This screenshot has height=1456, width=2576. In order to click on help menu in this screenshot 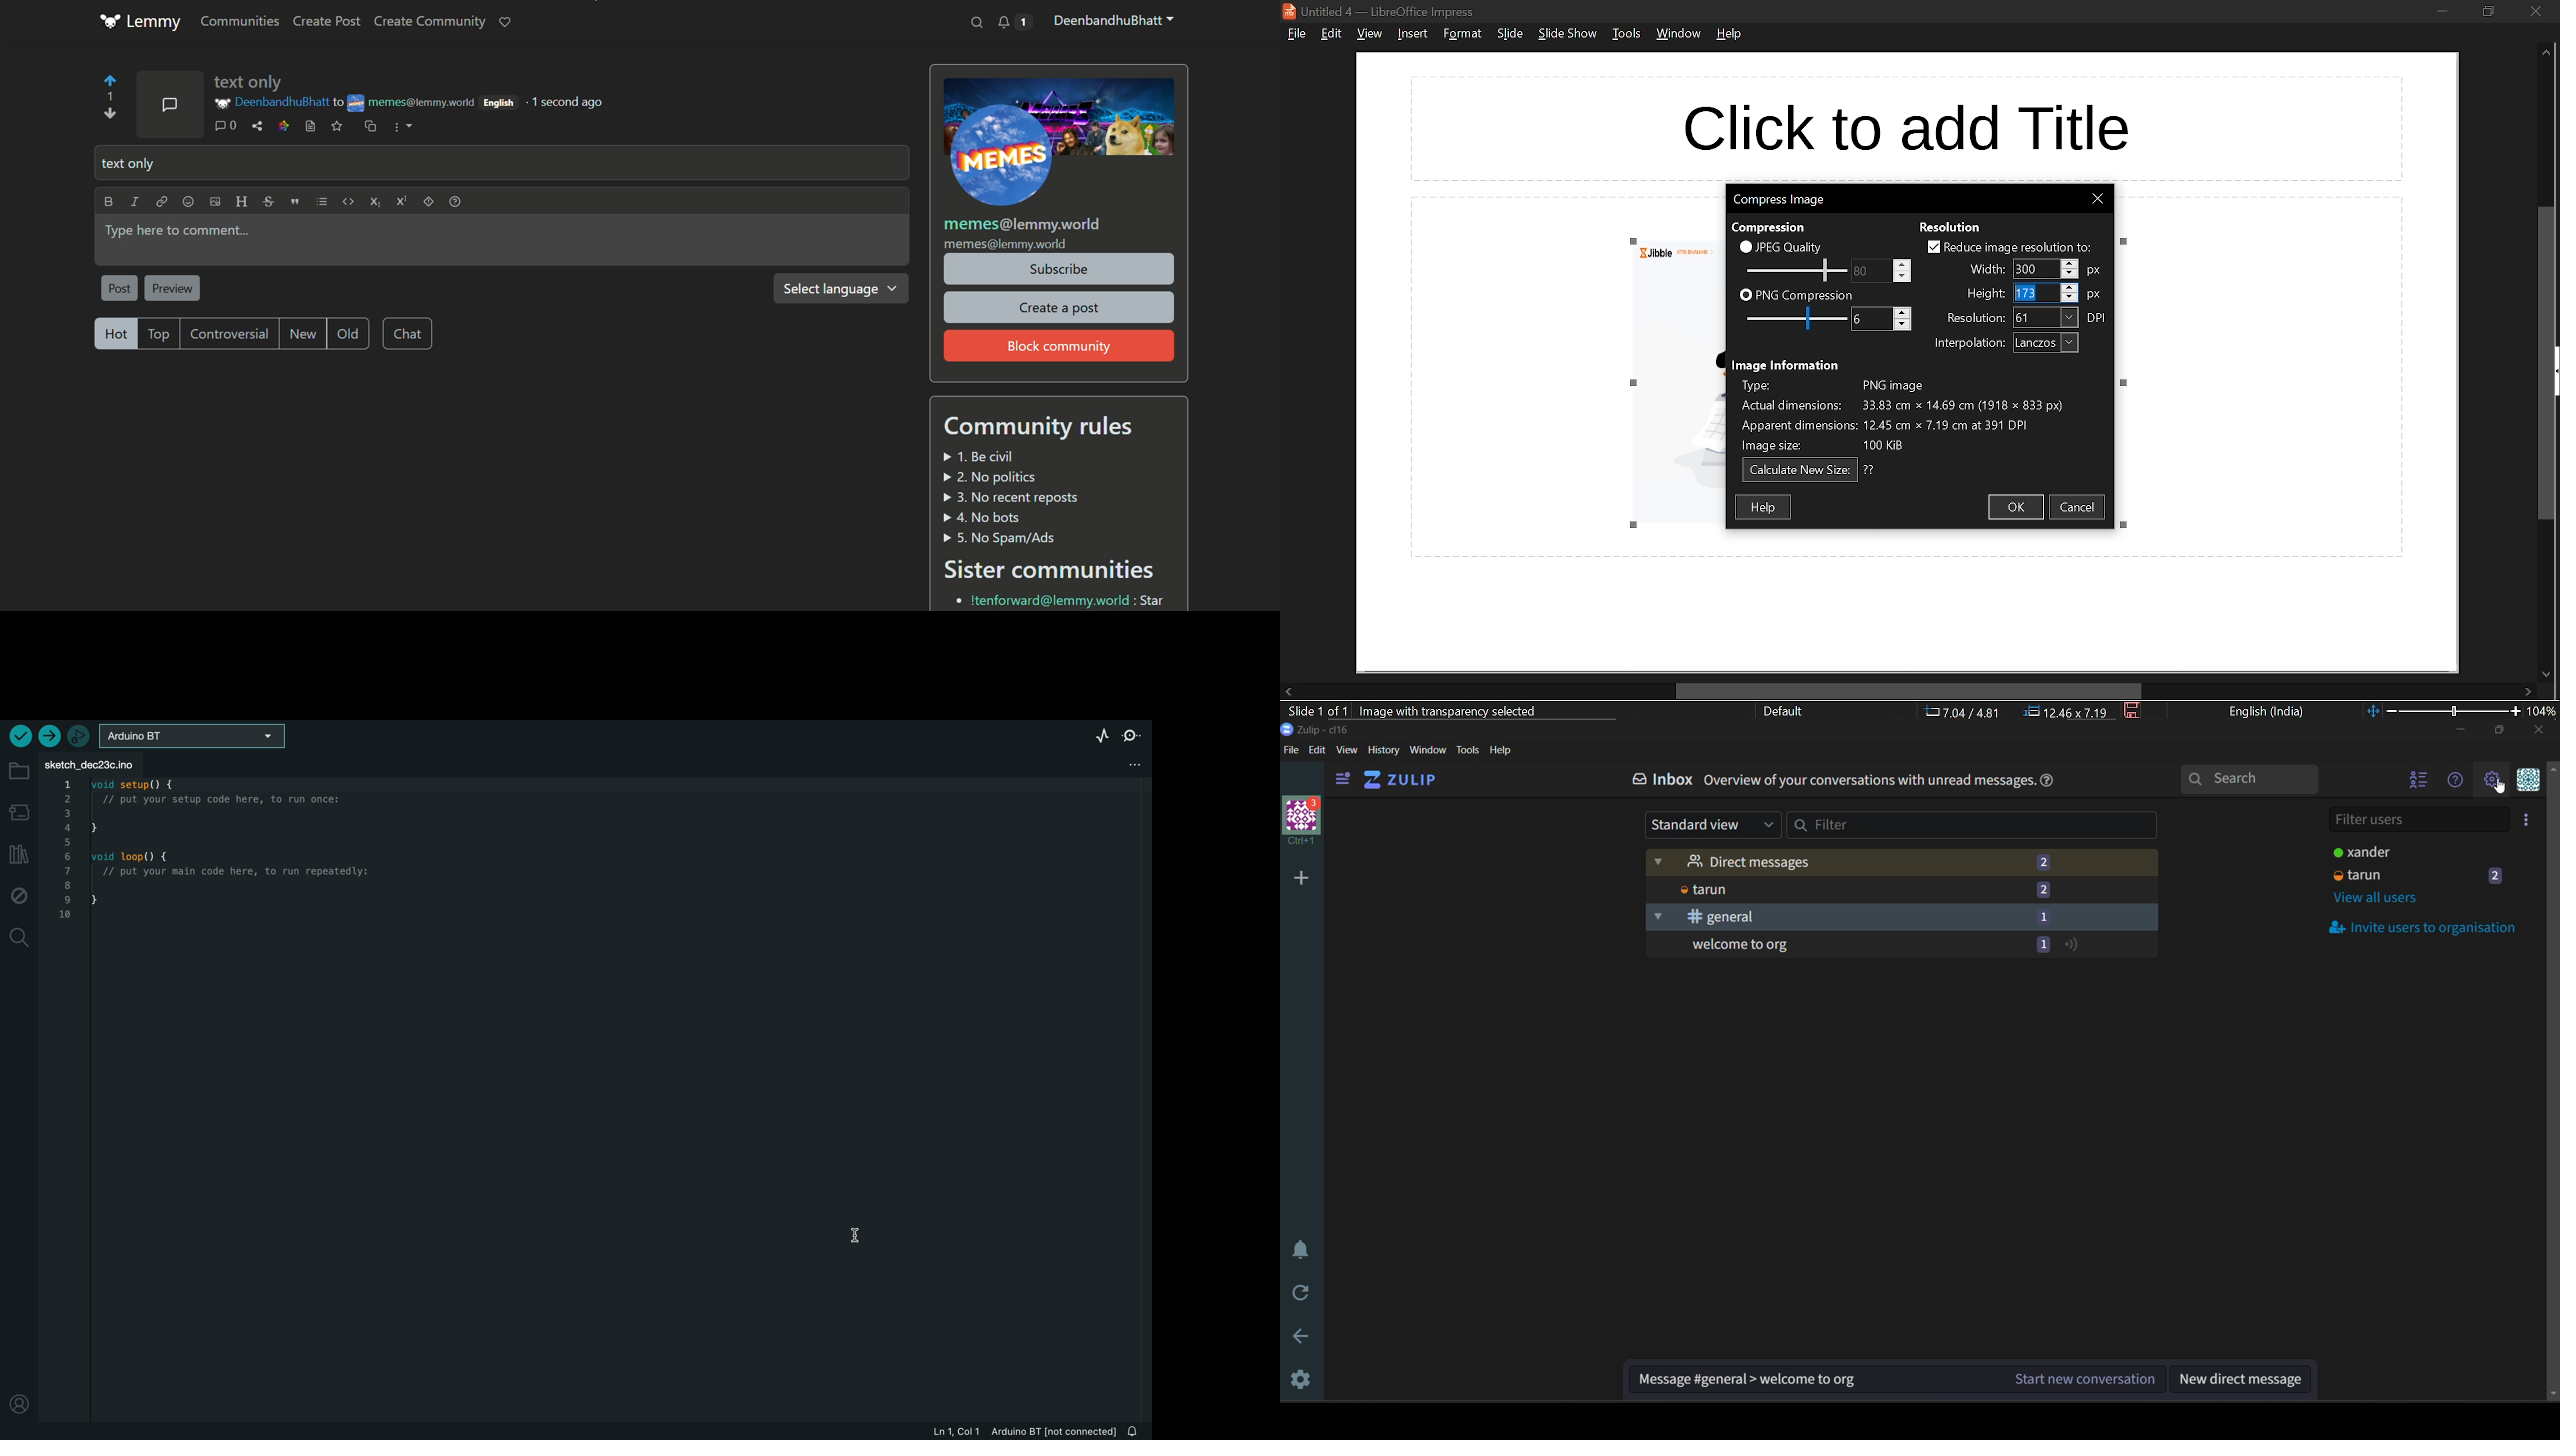, I will do `click(2453, 781)`.